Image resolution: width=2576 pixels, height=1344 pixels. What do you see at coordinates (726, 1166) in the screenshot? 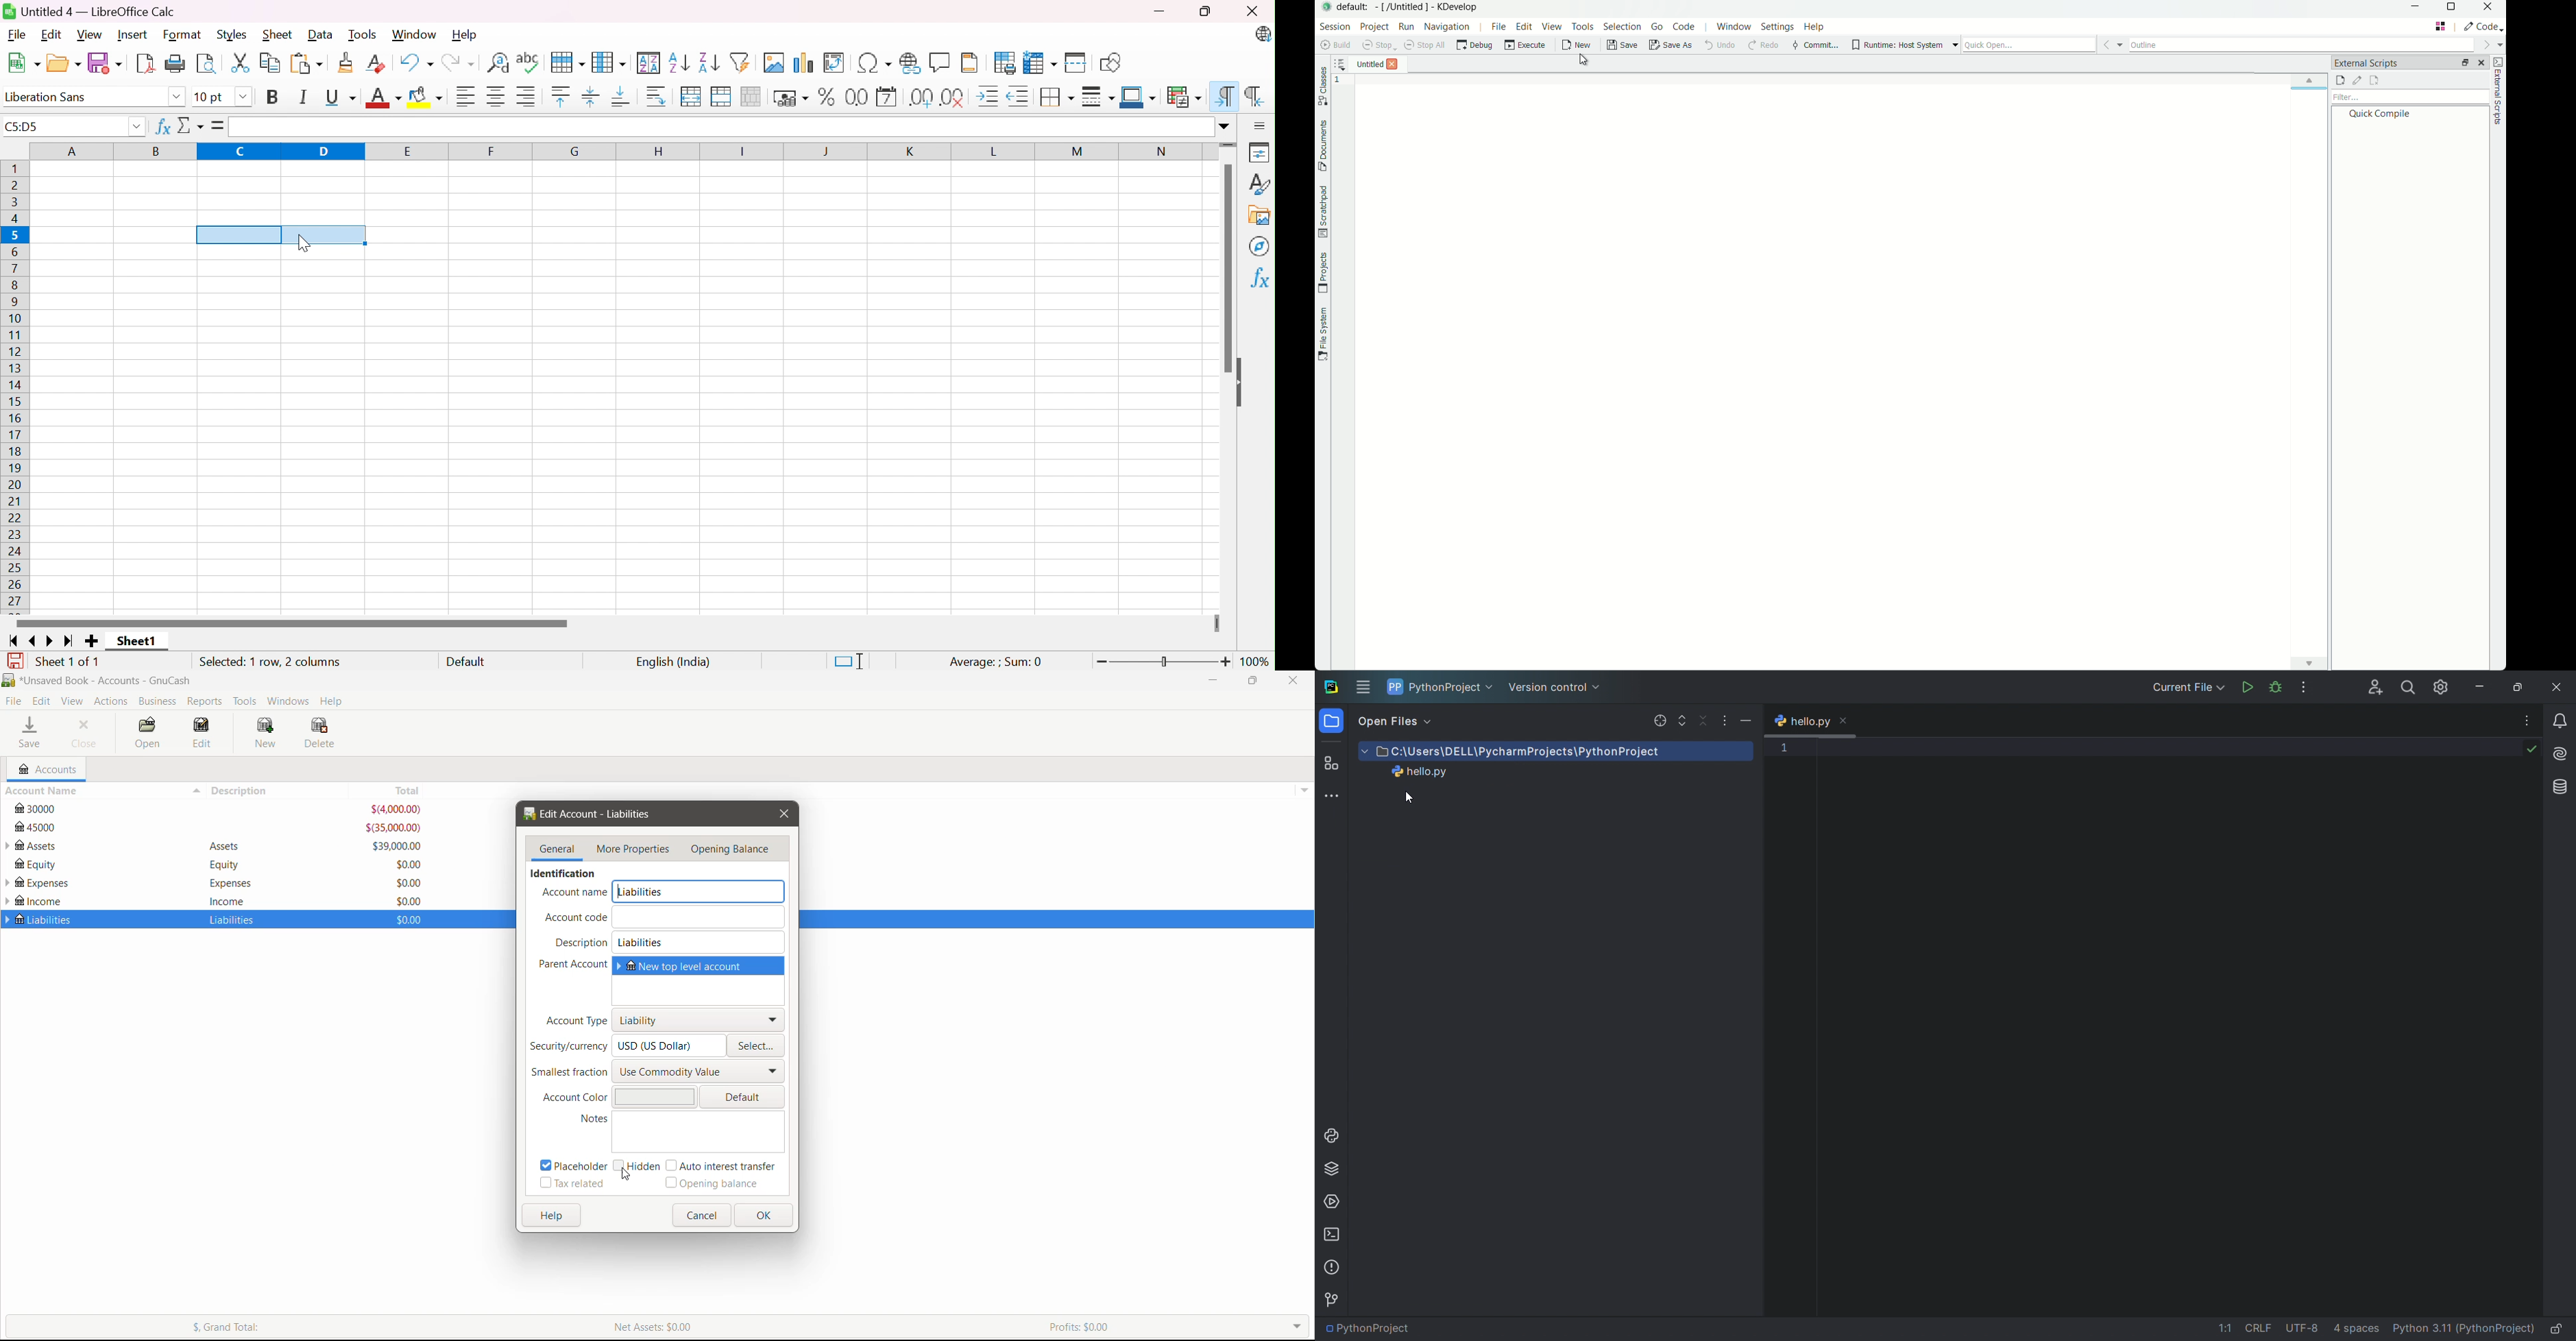
I see `Auto interest transfer - click to enable/disable` at bounding box center [726, 1166].